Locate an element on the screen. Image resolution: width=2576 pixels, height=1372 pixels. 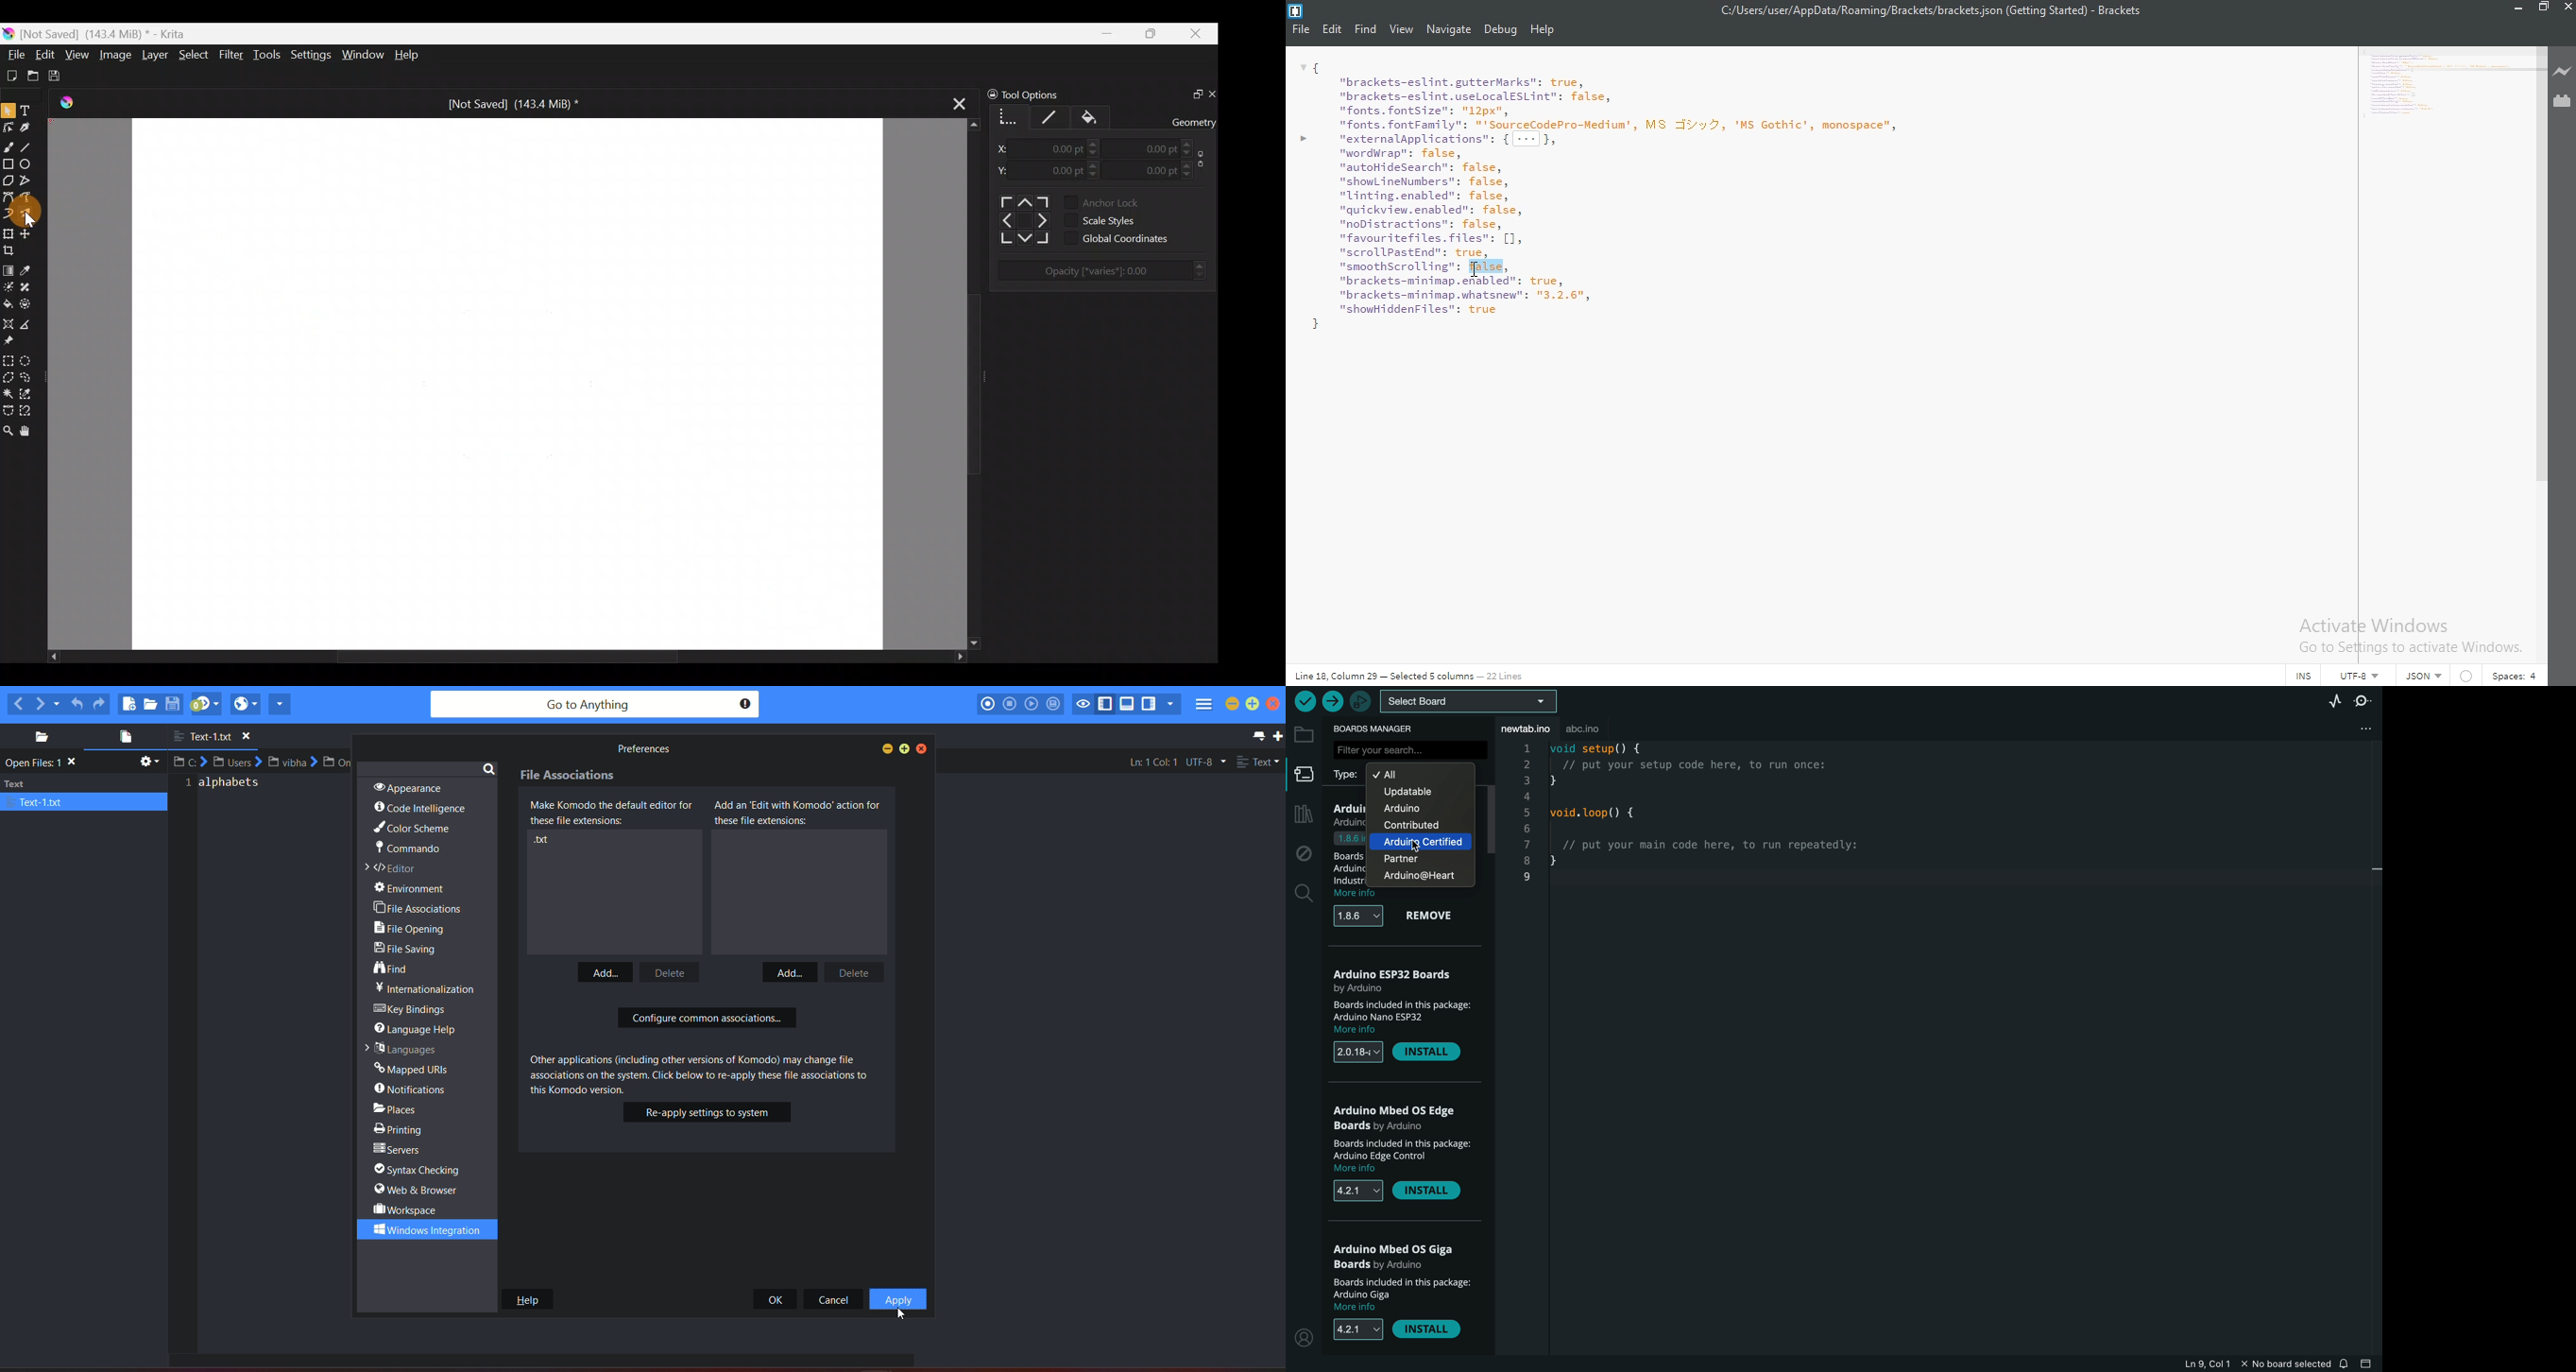
Close tab is located at coordinates (960, 100).